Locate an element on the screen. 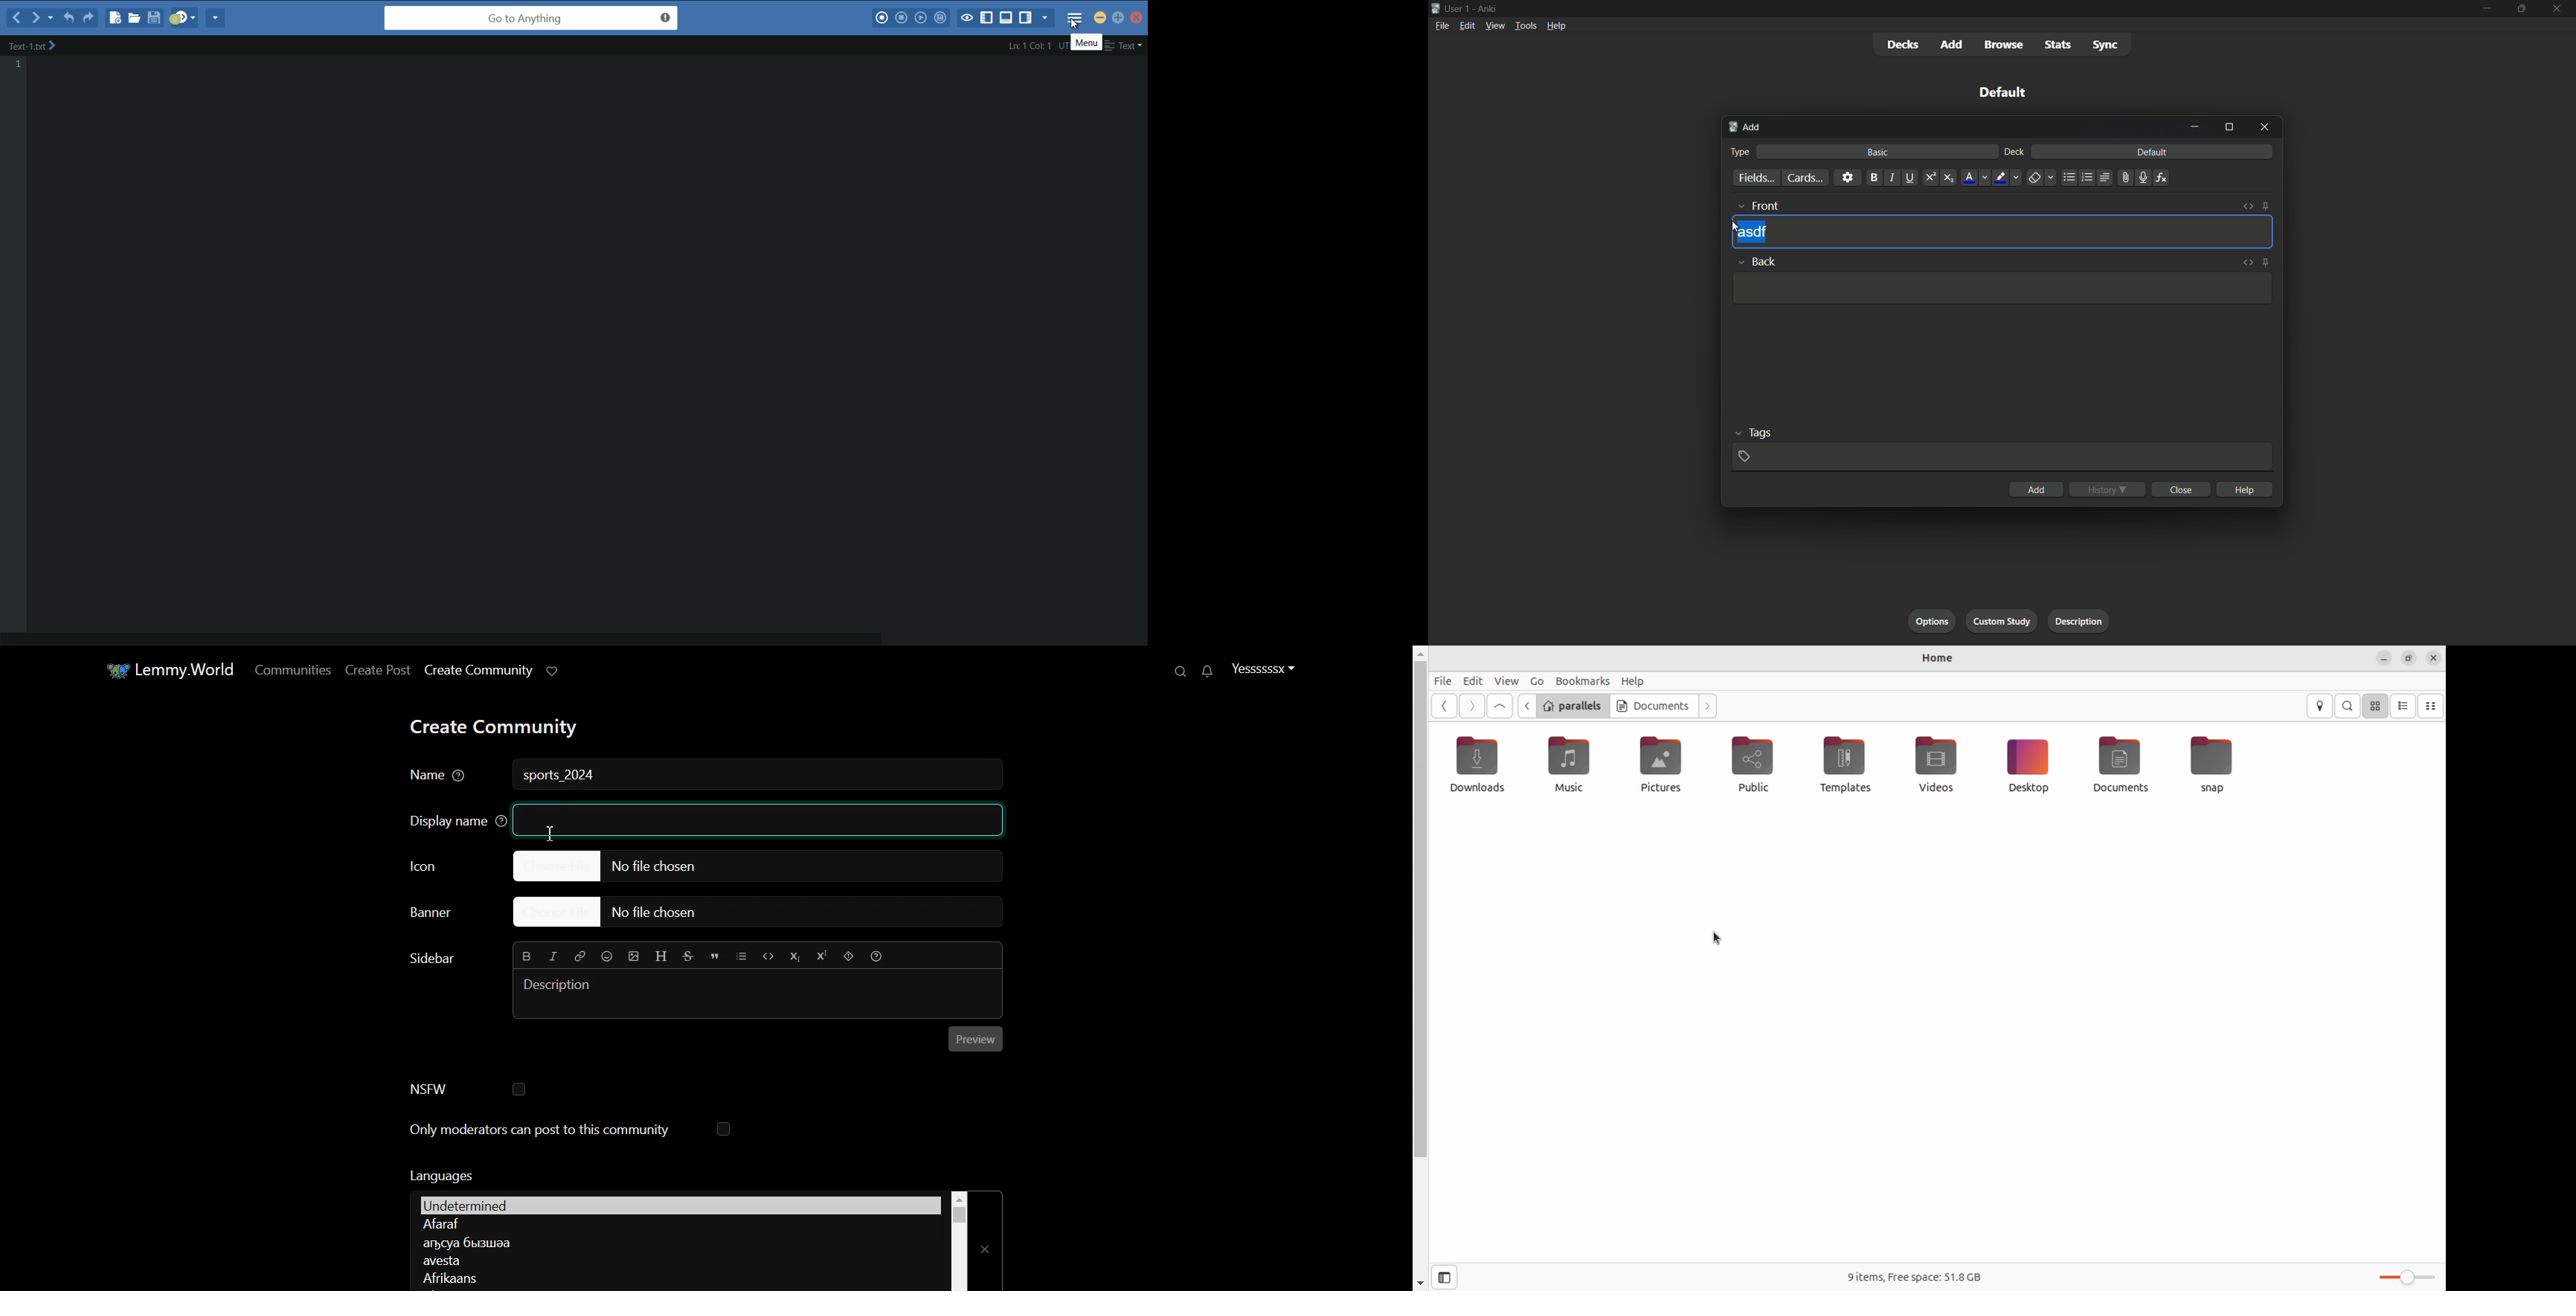 This screenshot has width=2576, height=1316. asdf is located at coordinates (1752, 232).